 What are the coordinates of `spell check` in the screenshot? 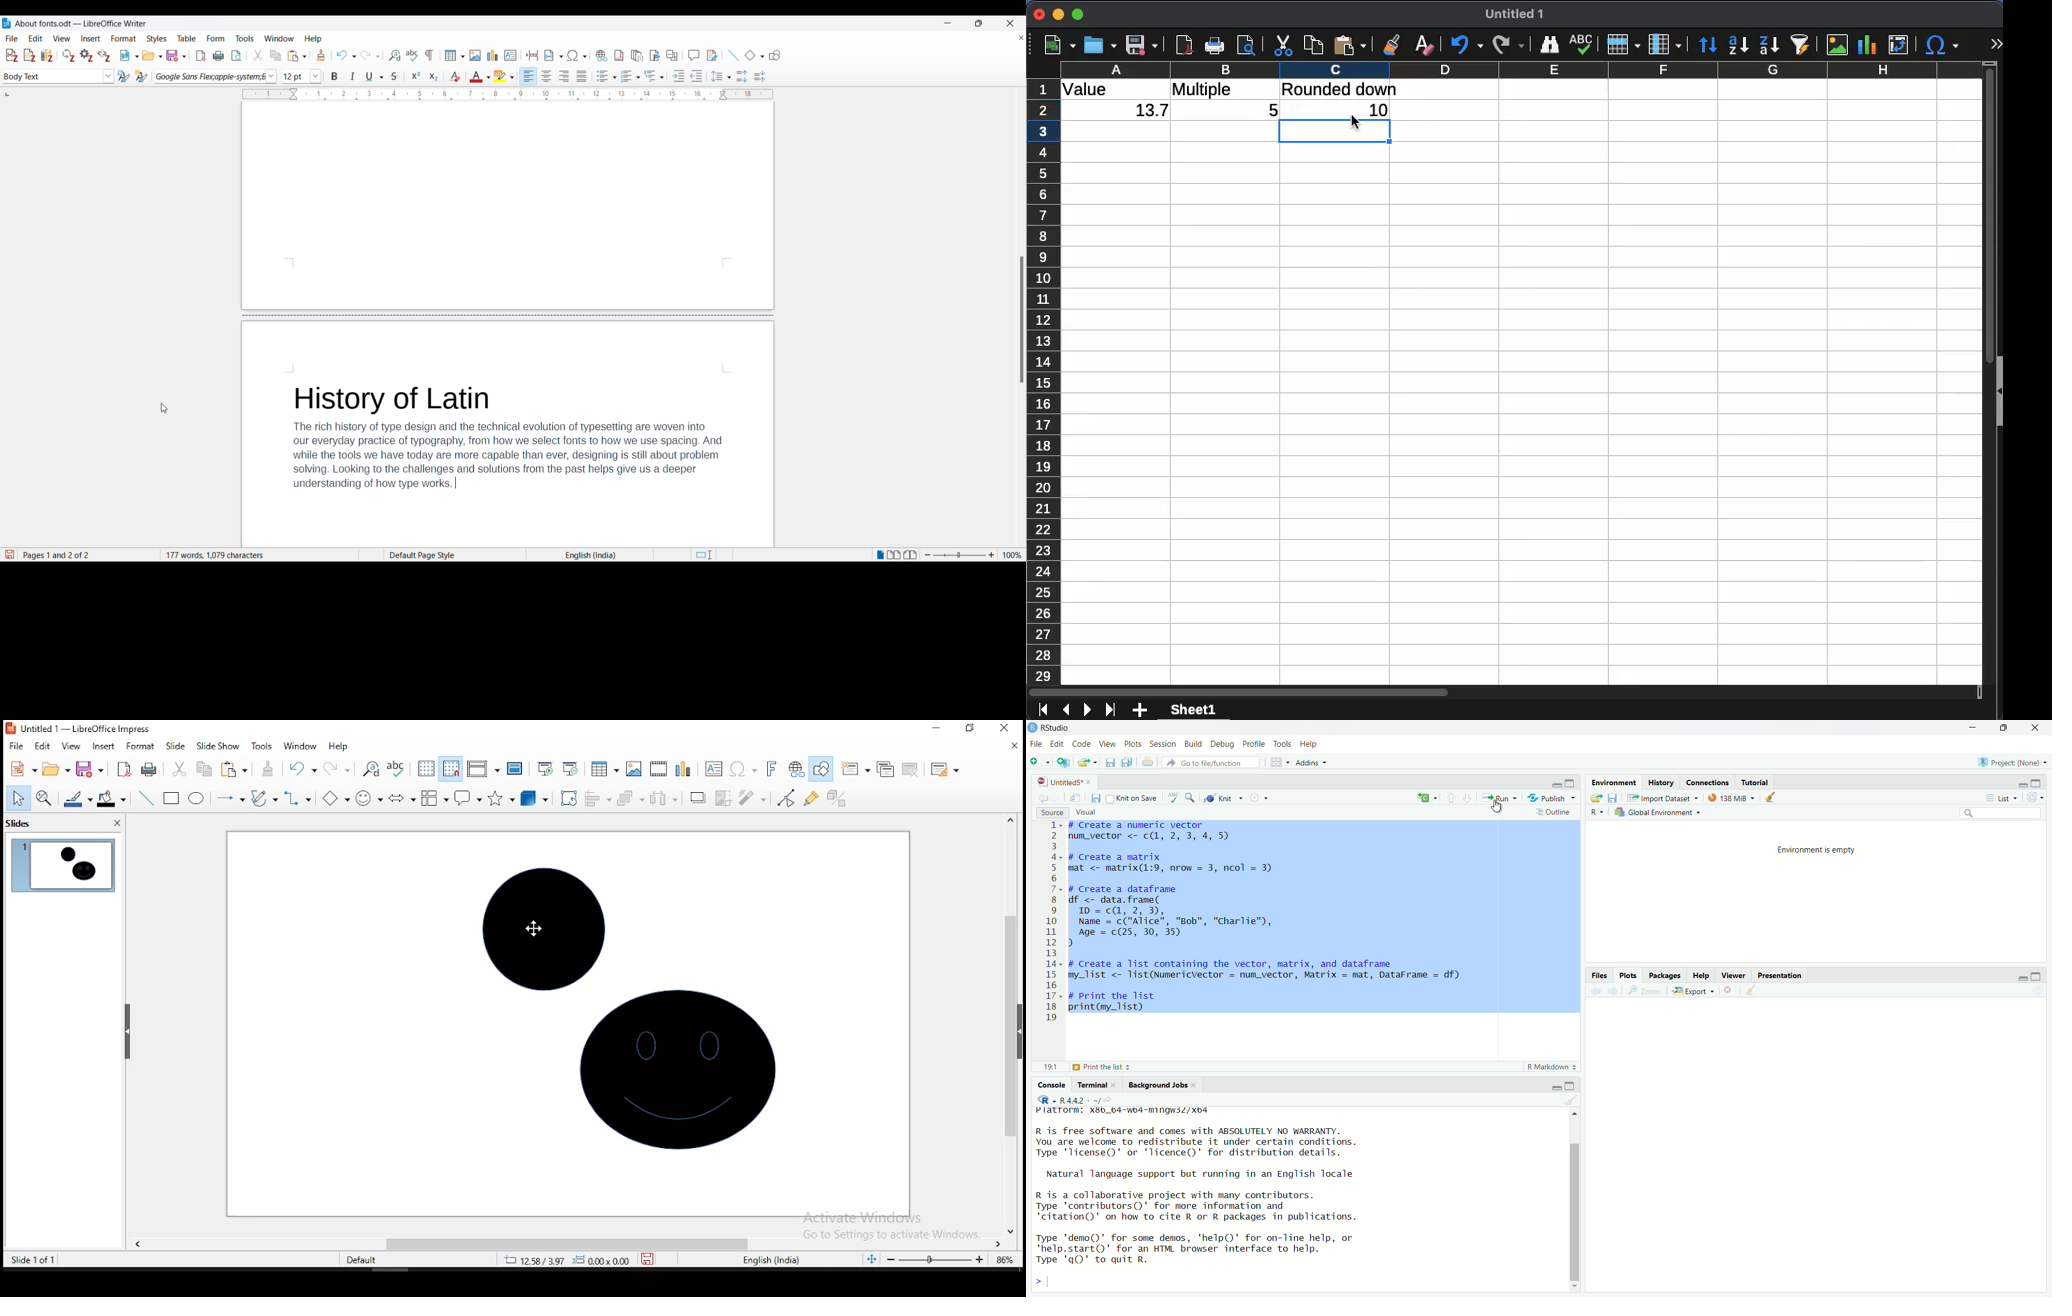 It's located at (1583, 44).